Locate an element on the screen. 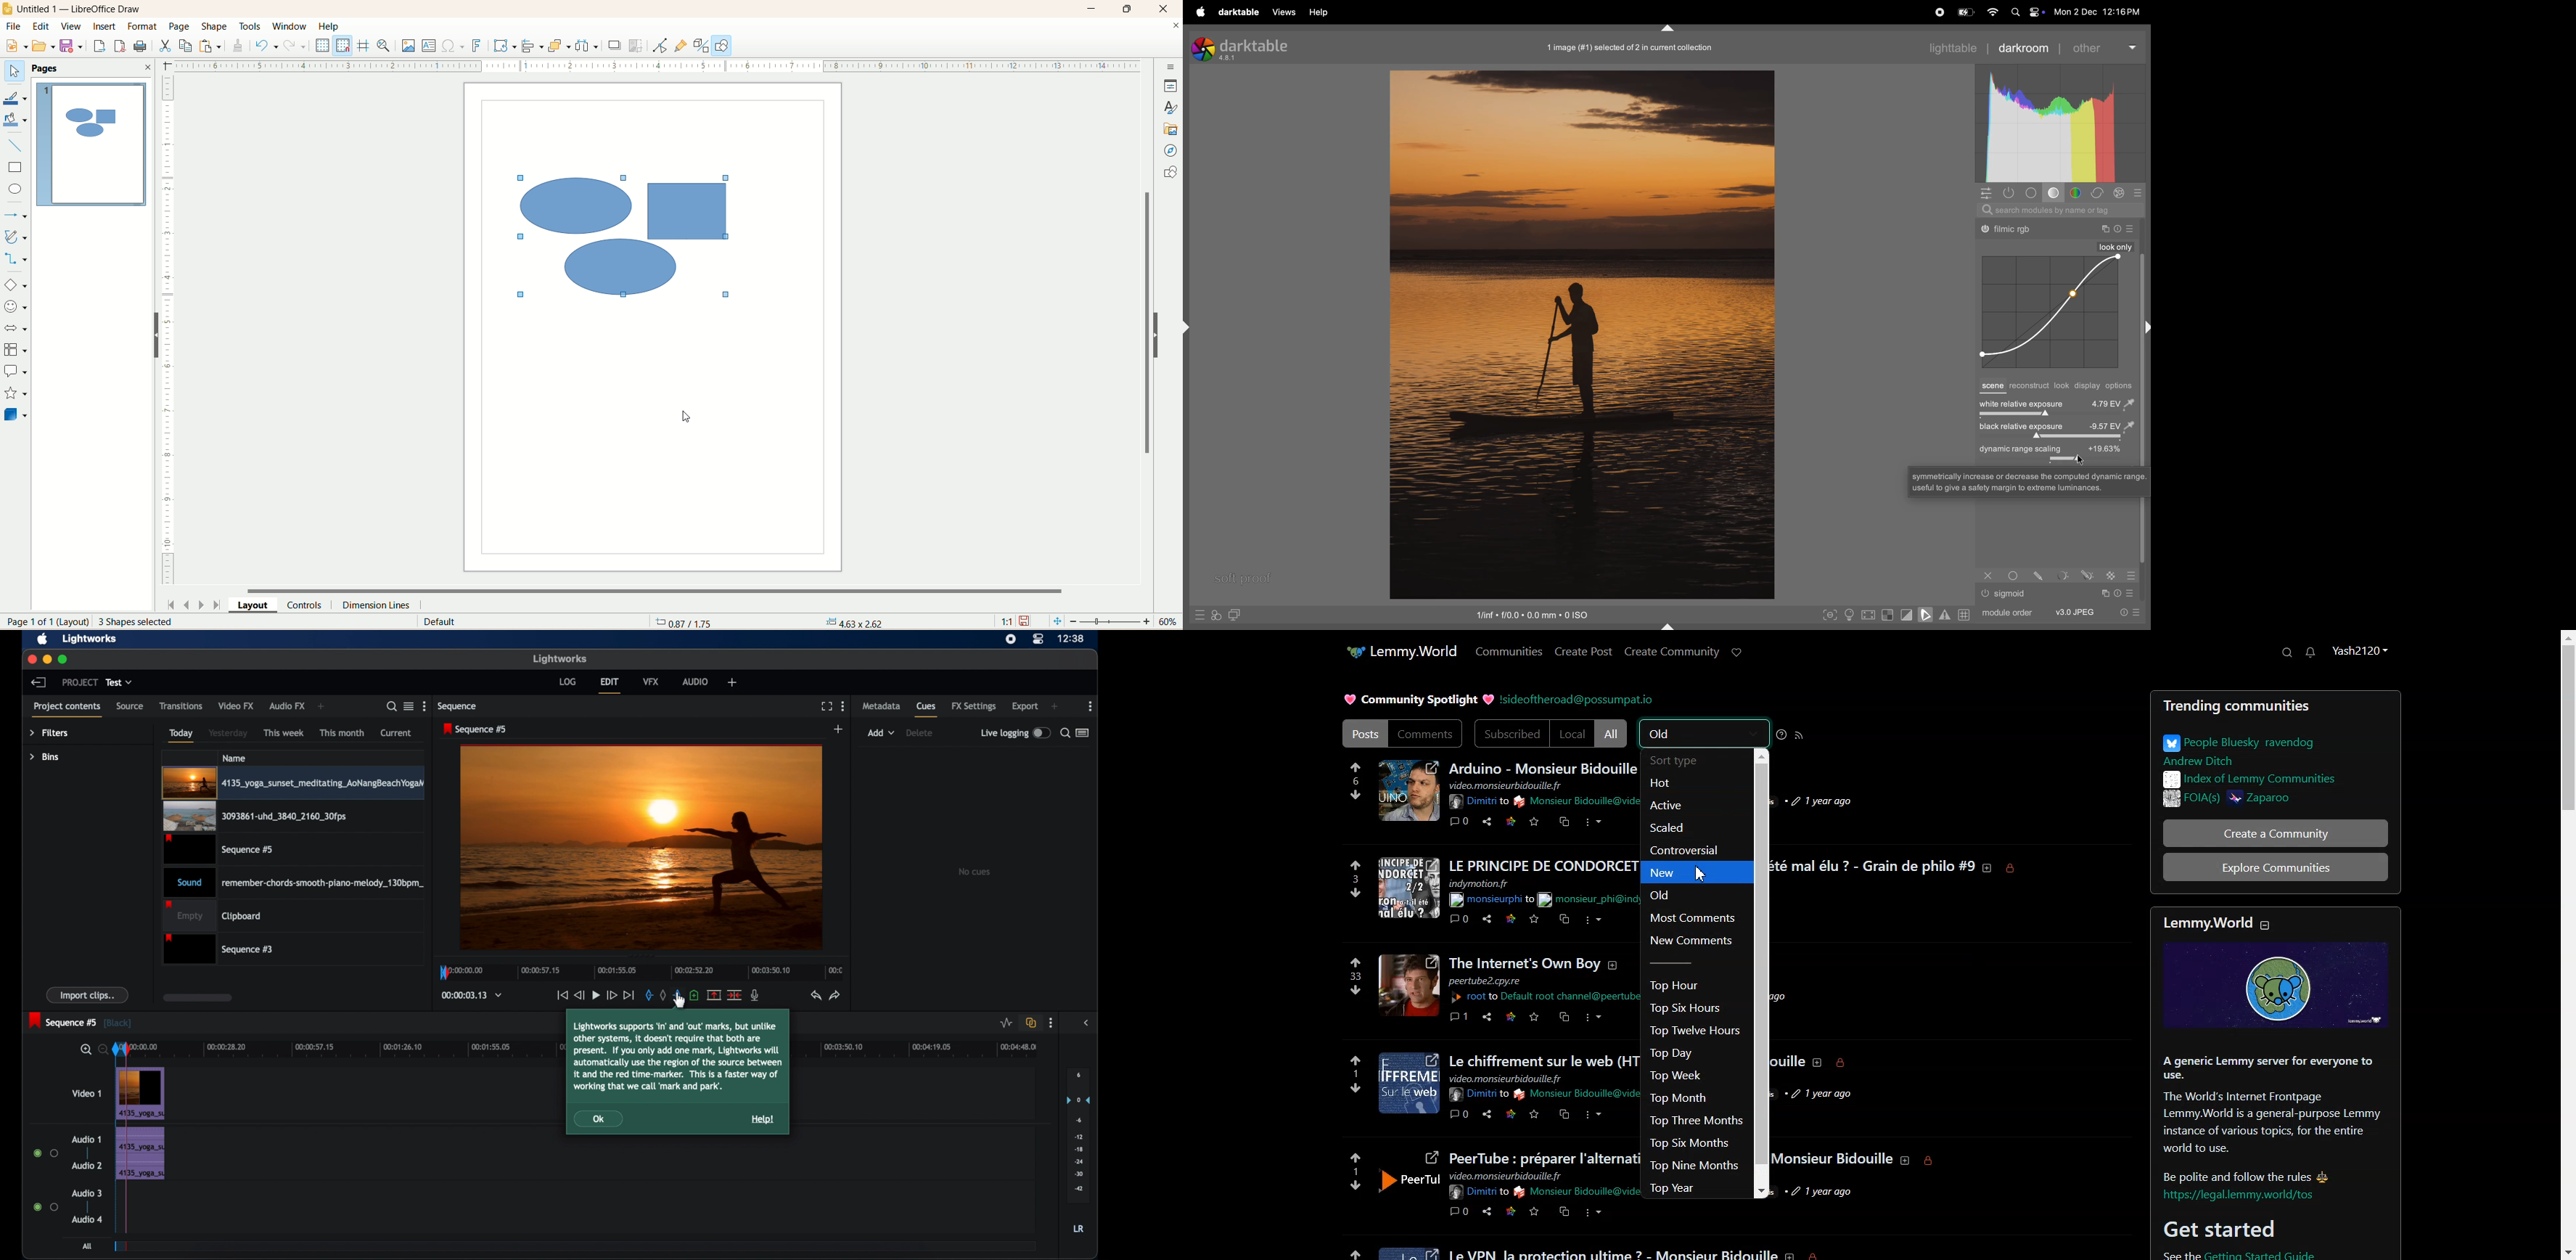 This screenshot has width=2576, height=1260. Active is located at coordinates (1684, 805).